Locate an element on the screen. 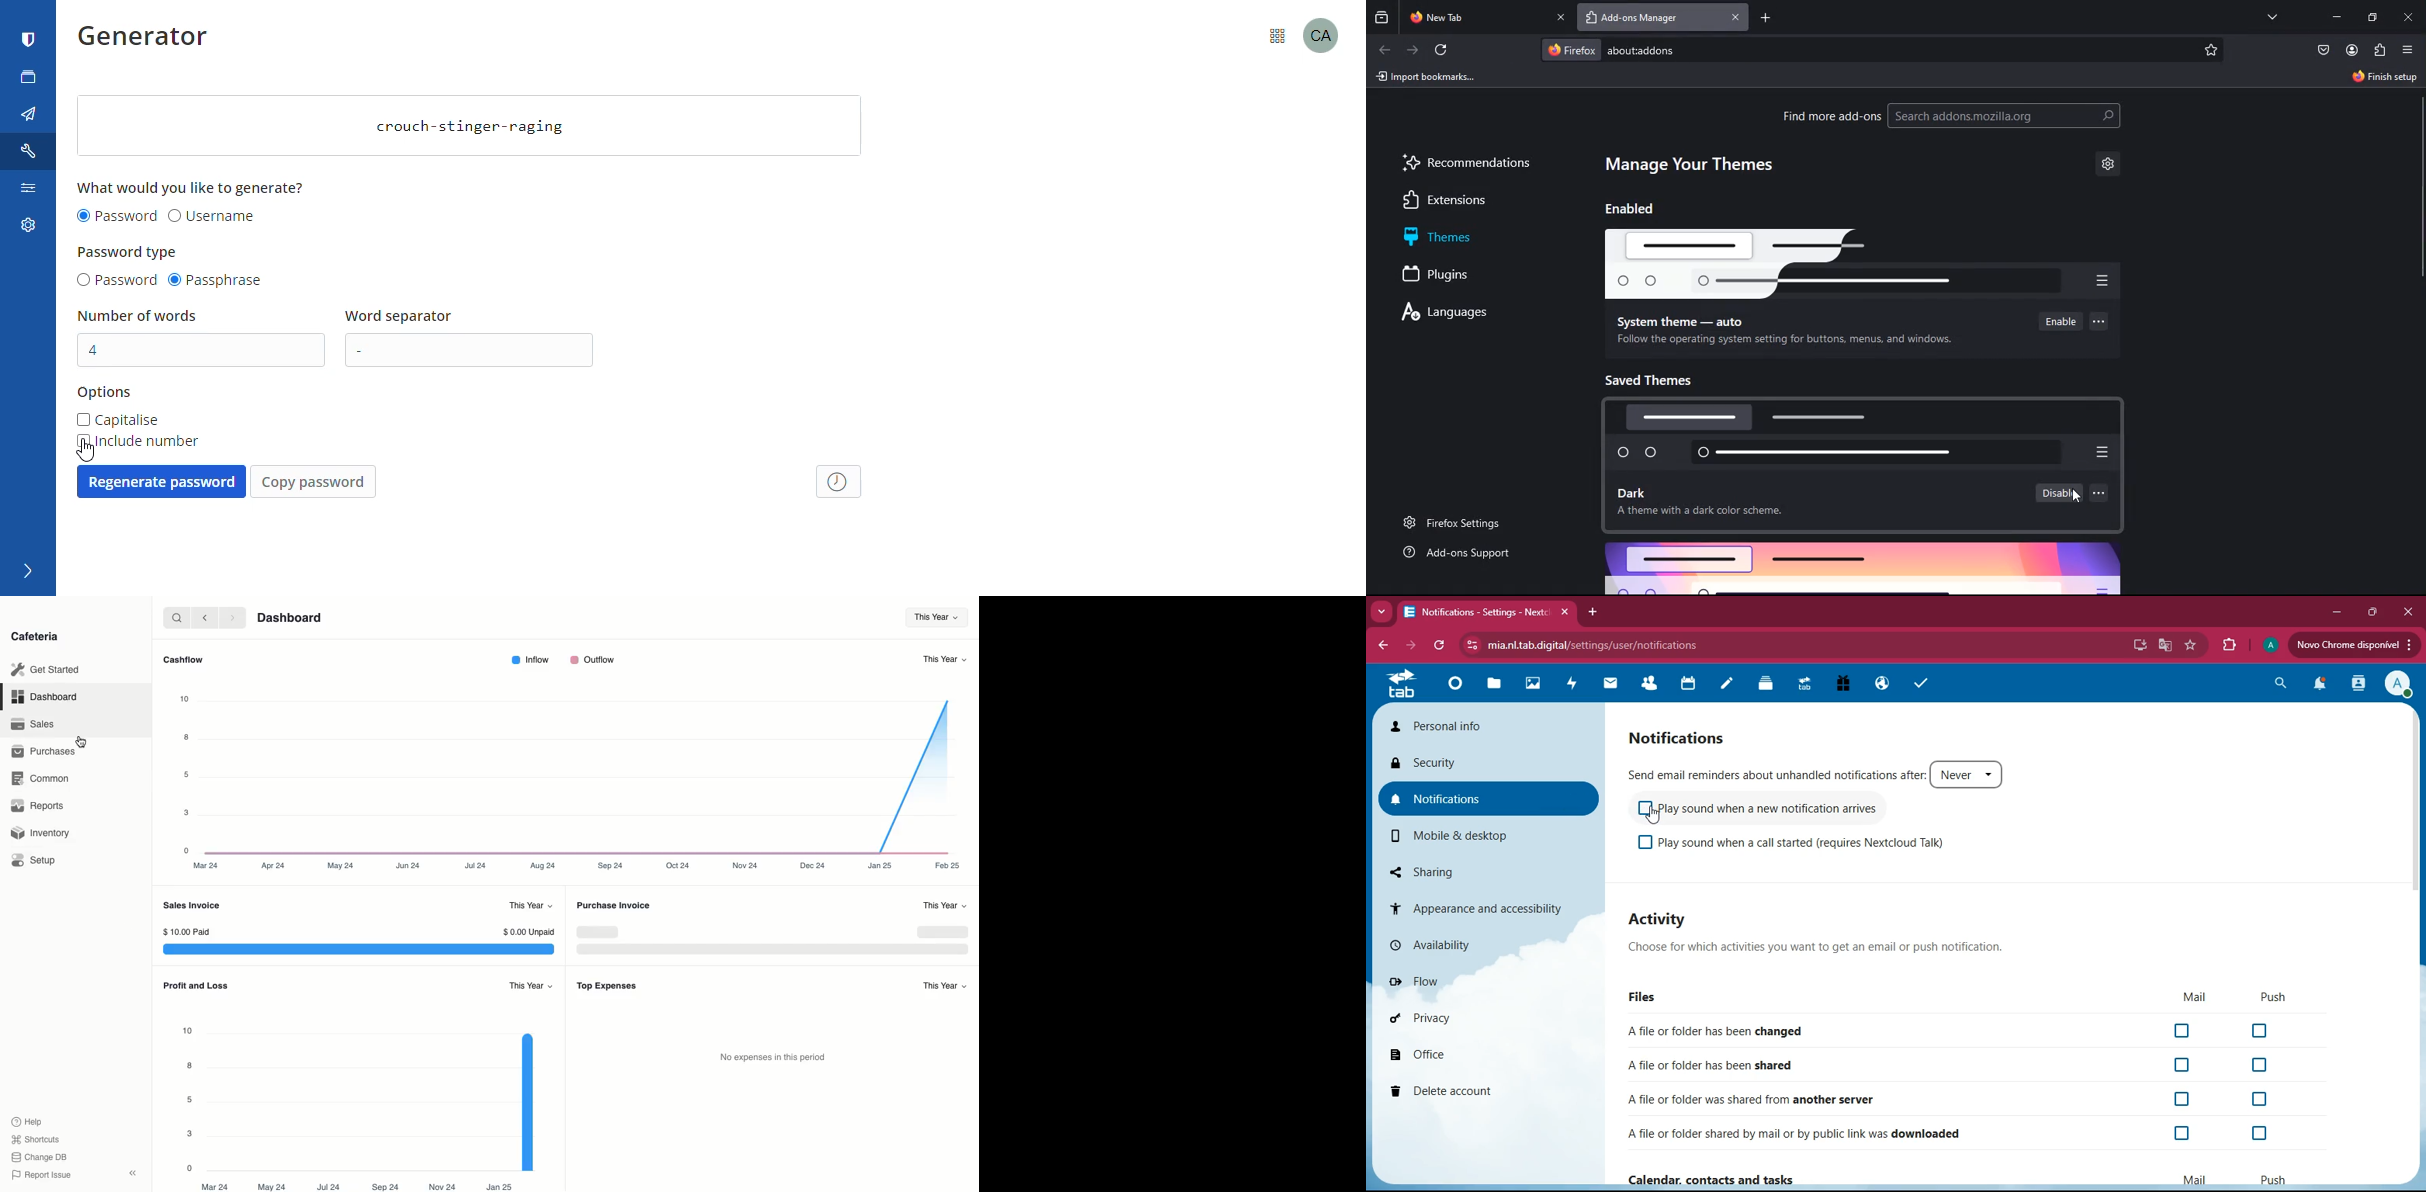 The height and width of the screenshot is (1204, 2436). update is located at coordinates (2355, 646).